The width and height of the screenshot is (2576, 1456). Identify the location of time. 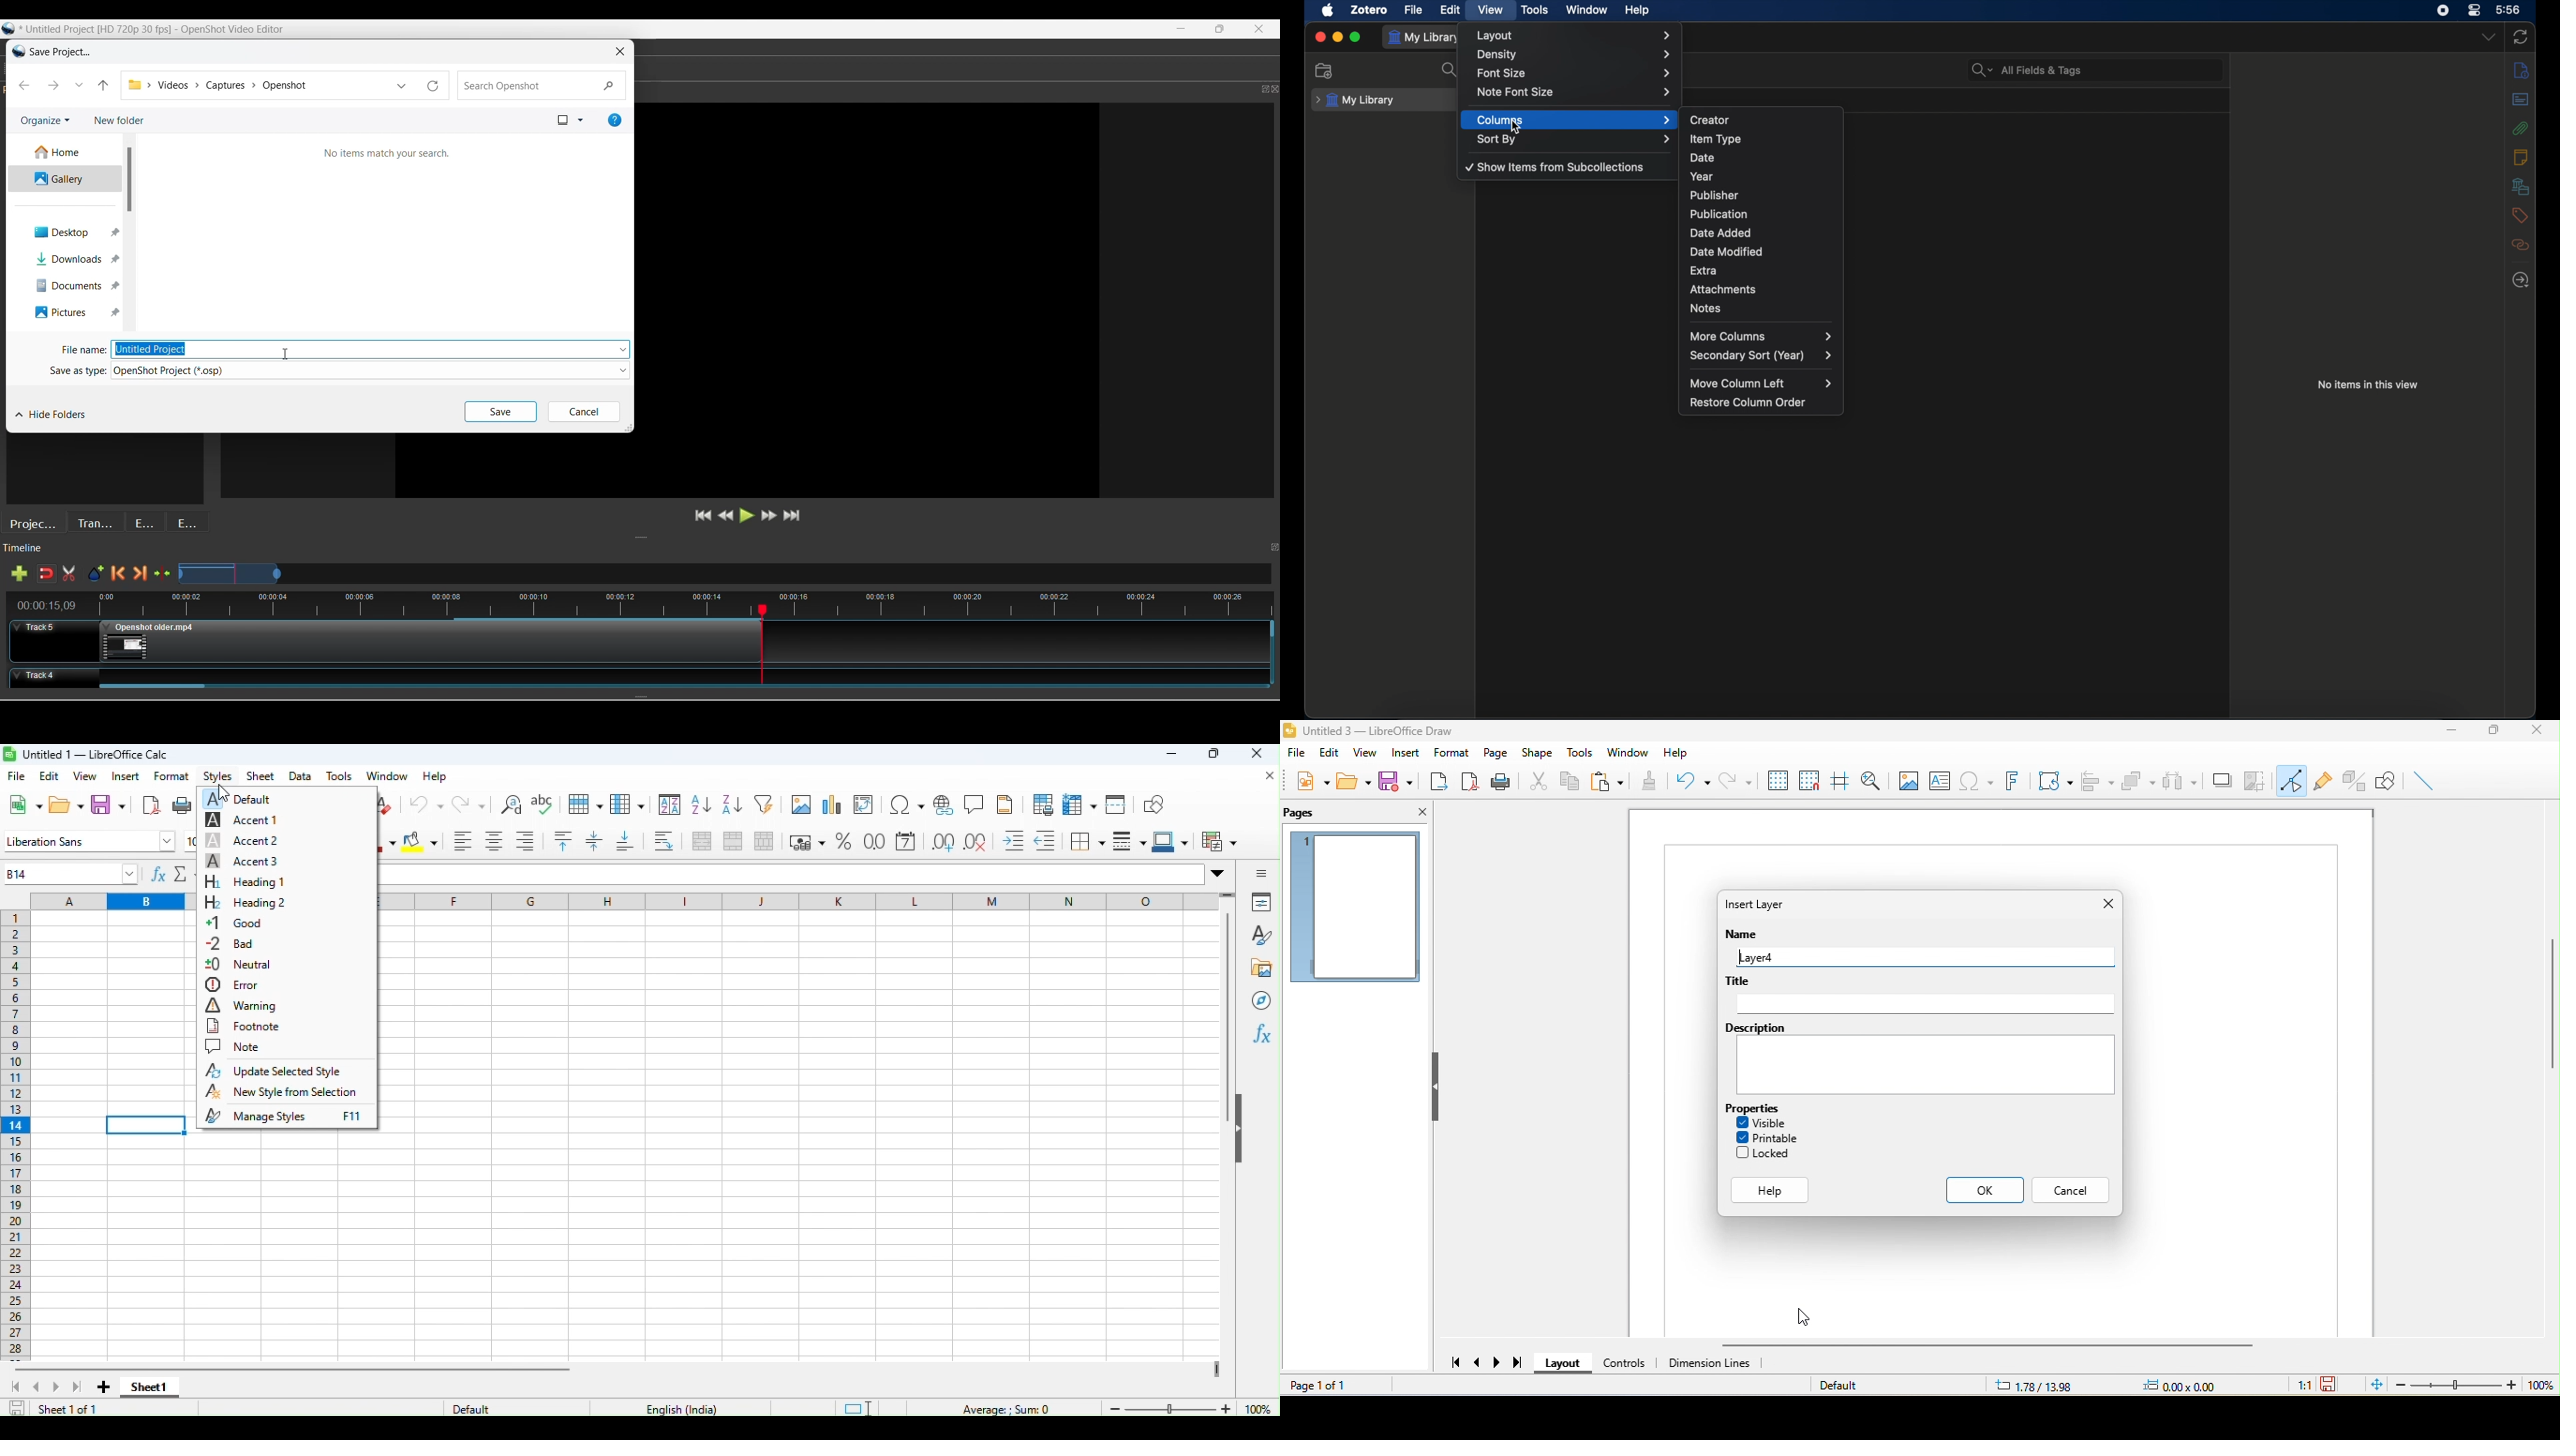
(2509, 10).